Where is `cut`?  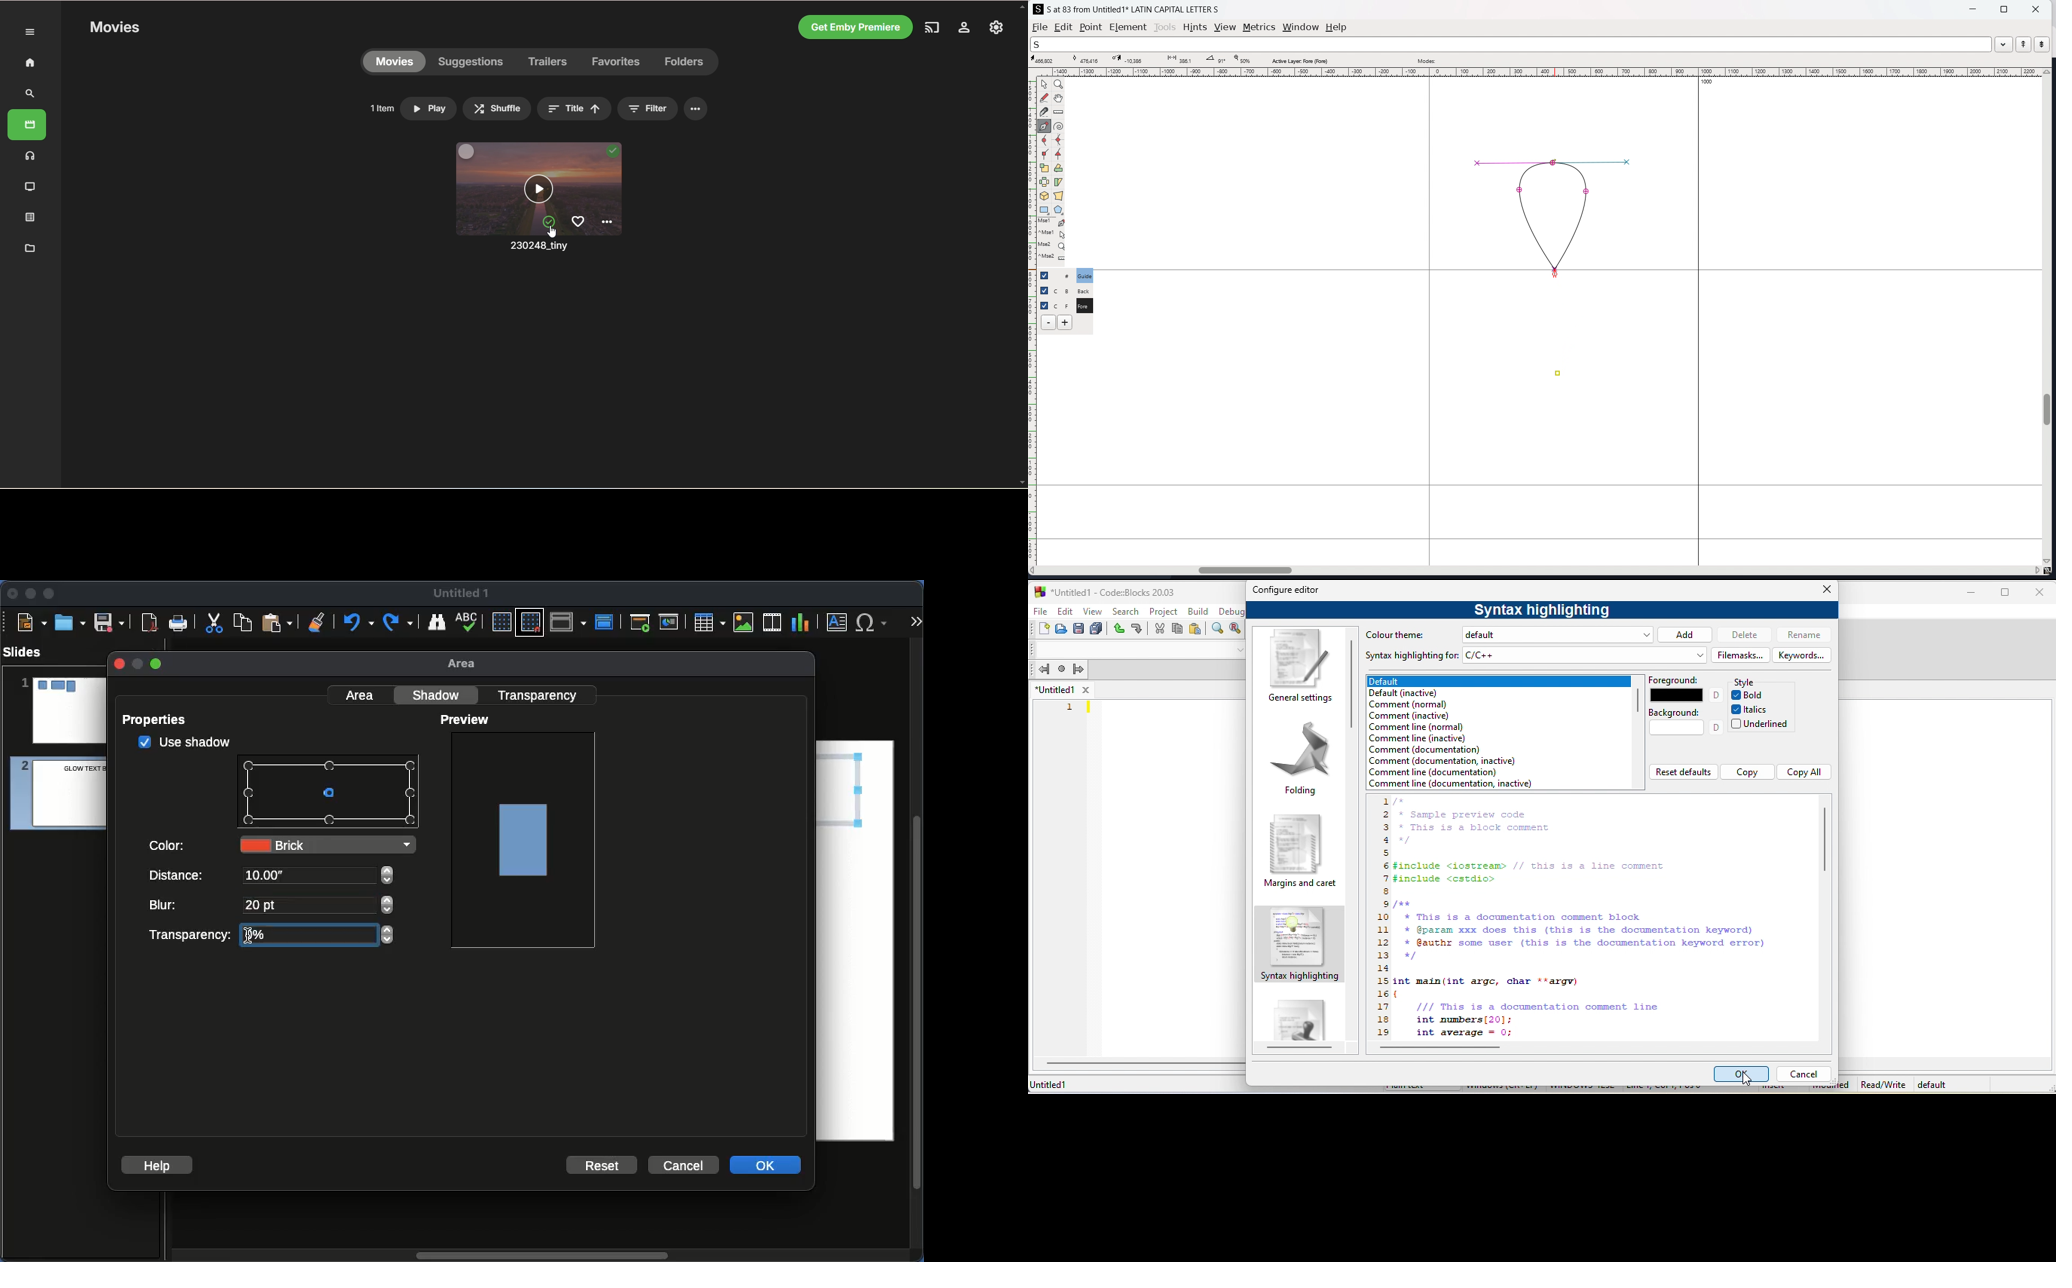
cut is located at coordinates (1159, 628).